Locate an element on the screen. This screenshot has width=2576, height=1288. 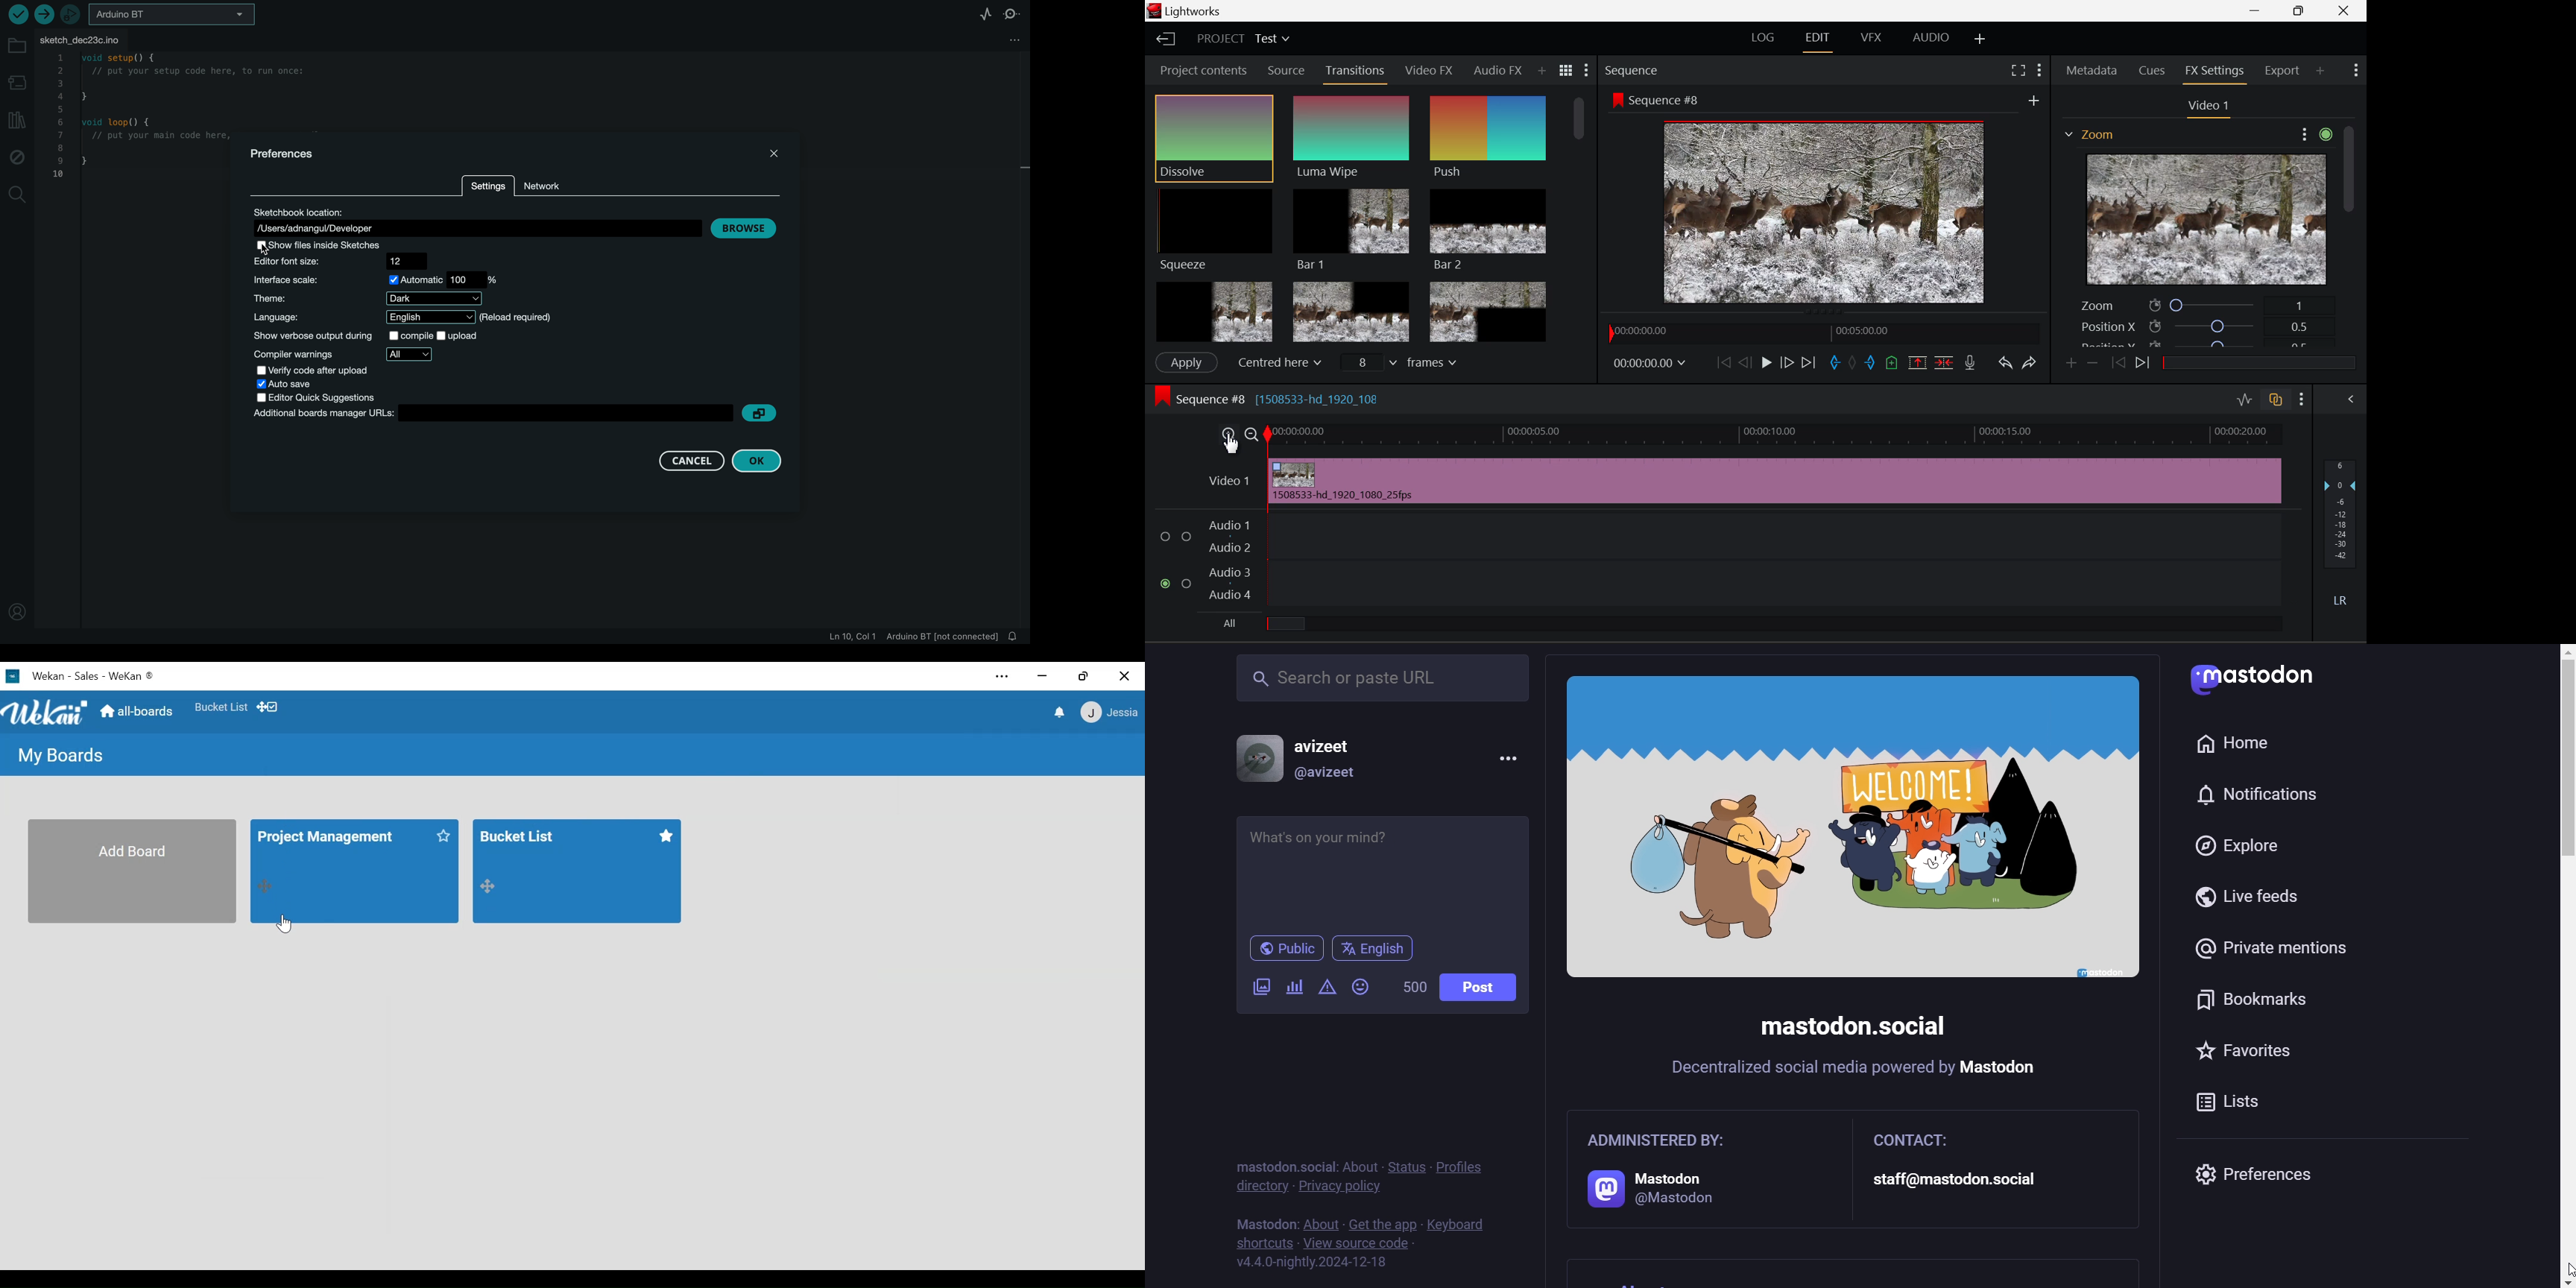
Video FX is located at coordinates (1429, 69).